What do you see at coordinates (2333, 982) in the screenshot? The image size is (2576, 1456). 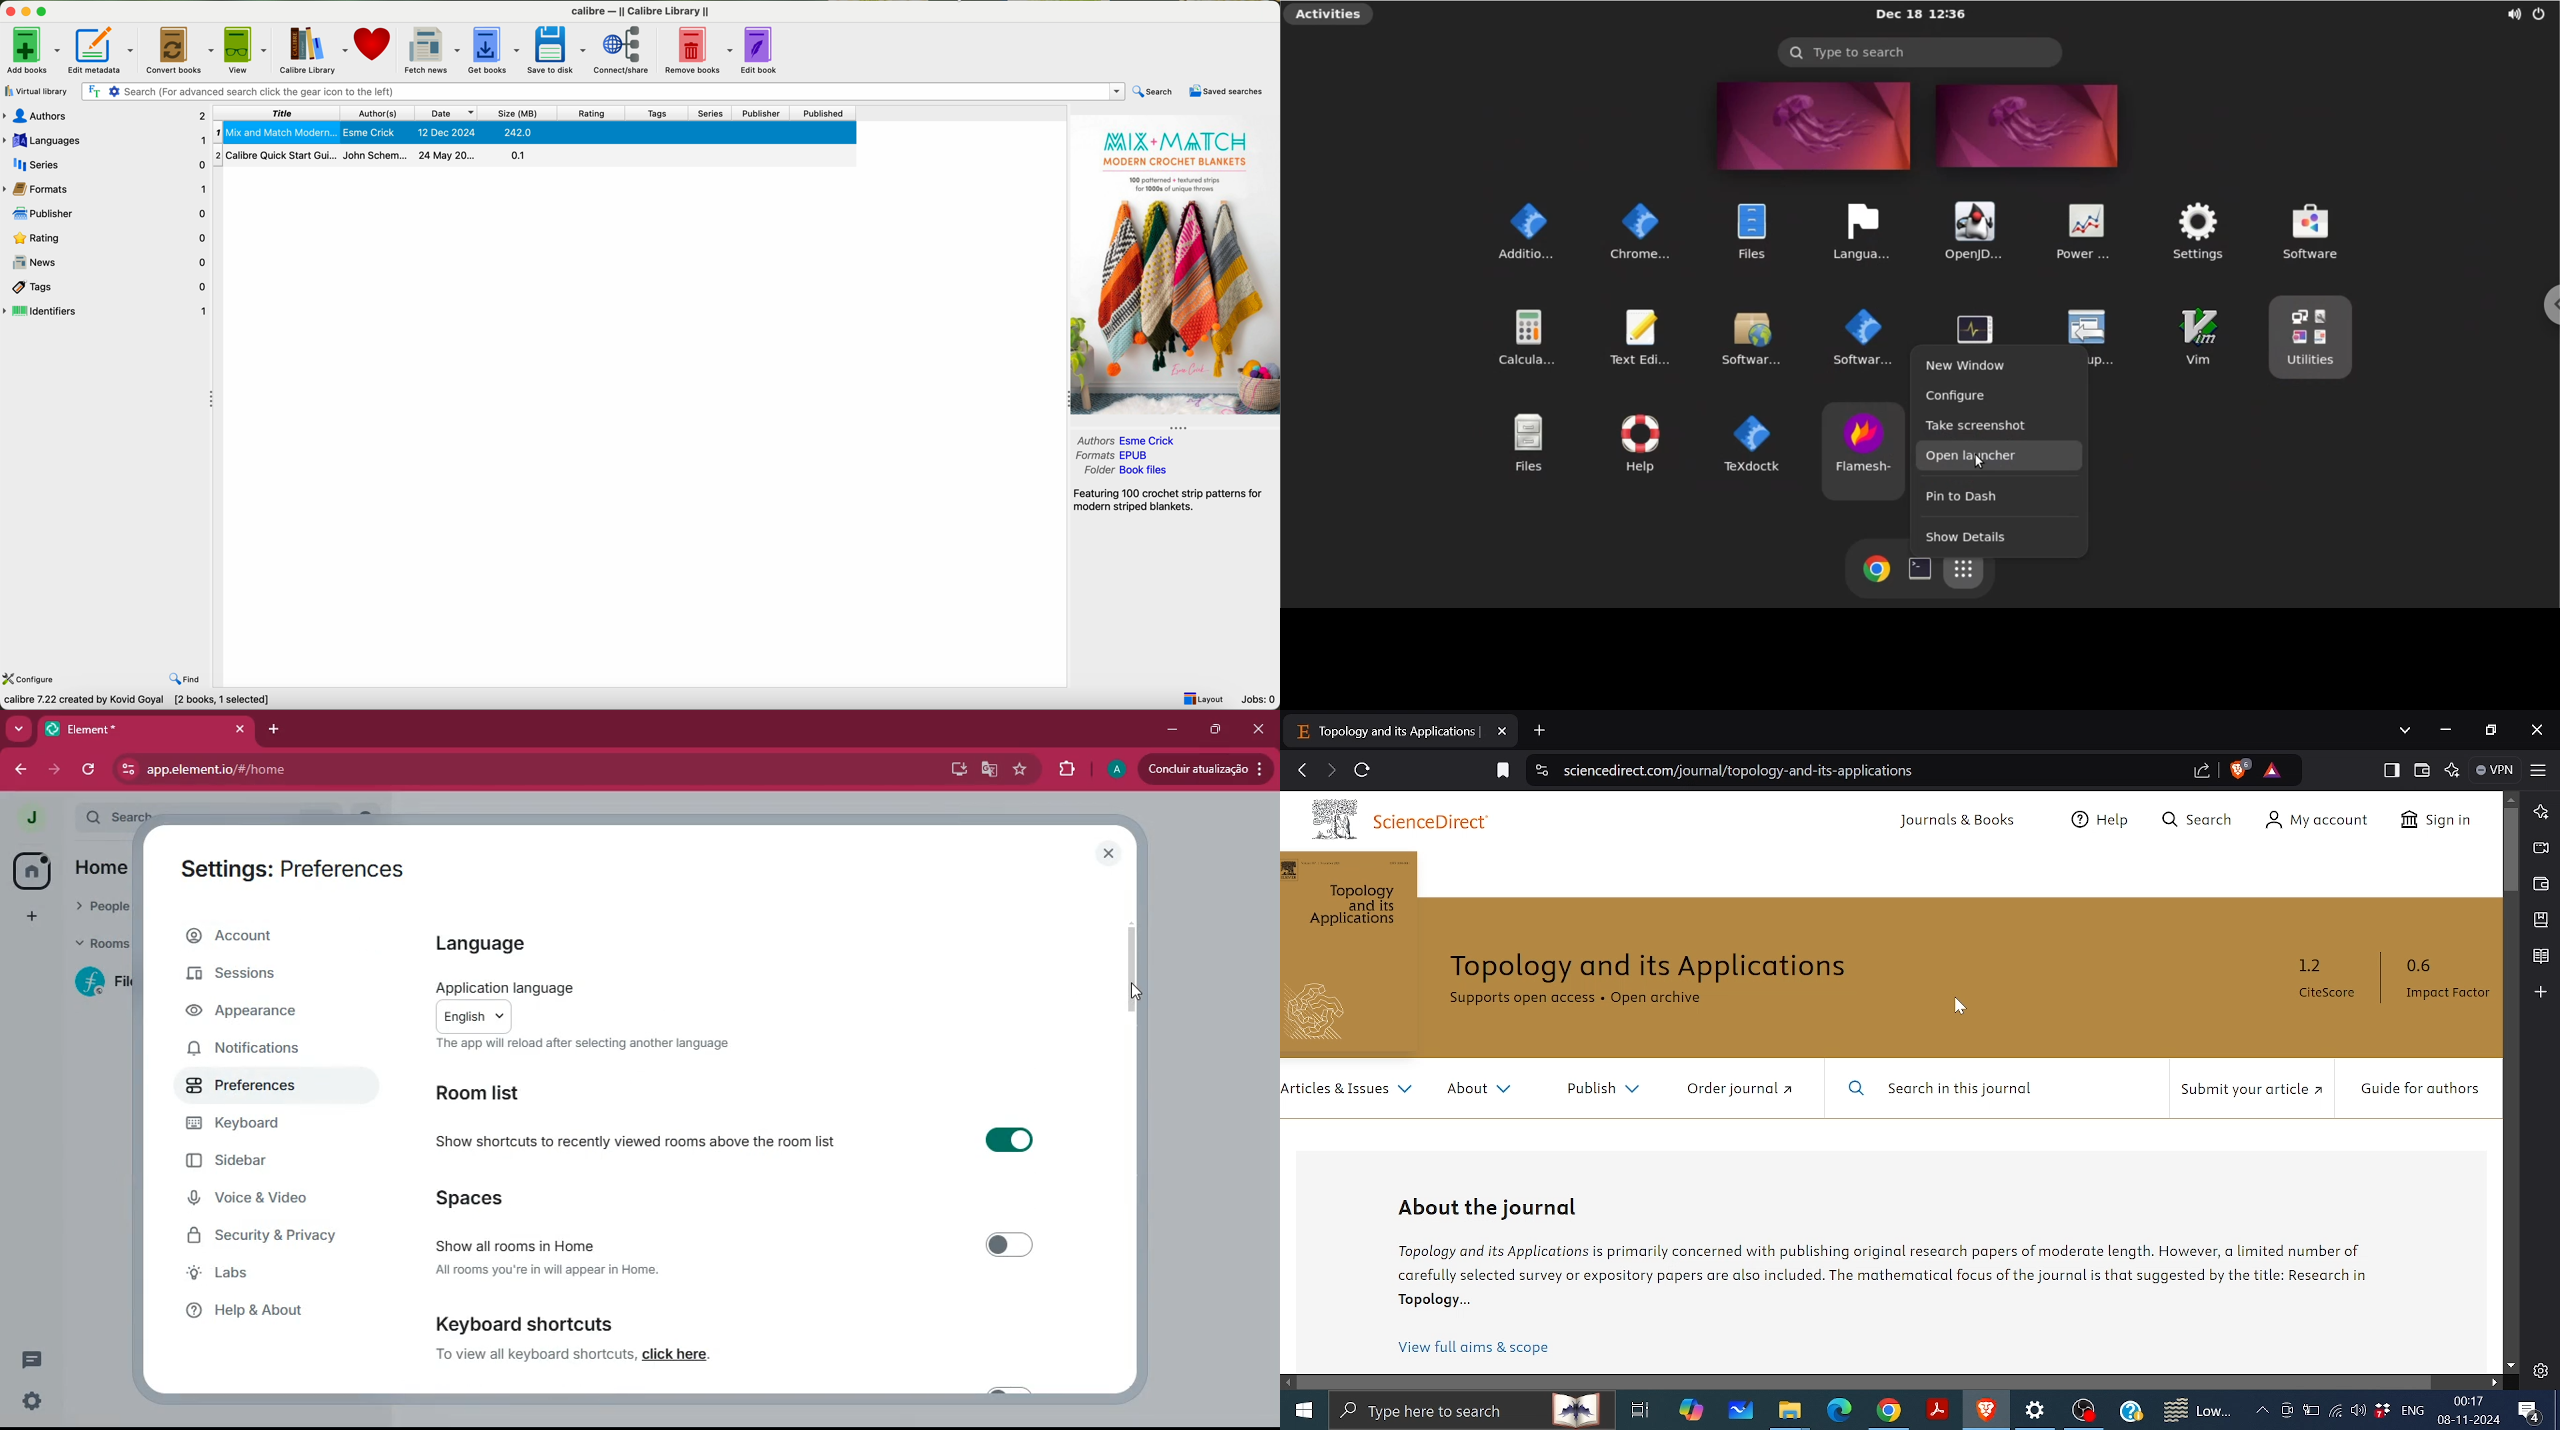 I see `1.2 Citescore` at bounding box center [2333, 982].